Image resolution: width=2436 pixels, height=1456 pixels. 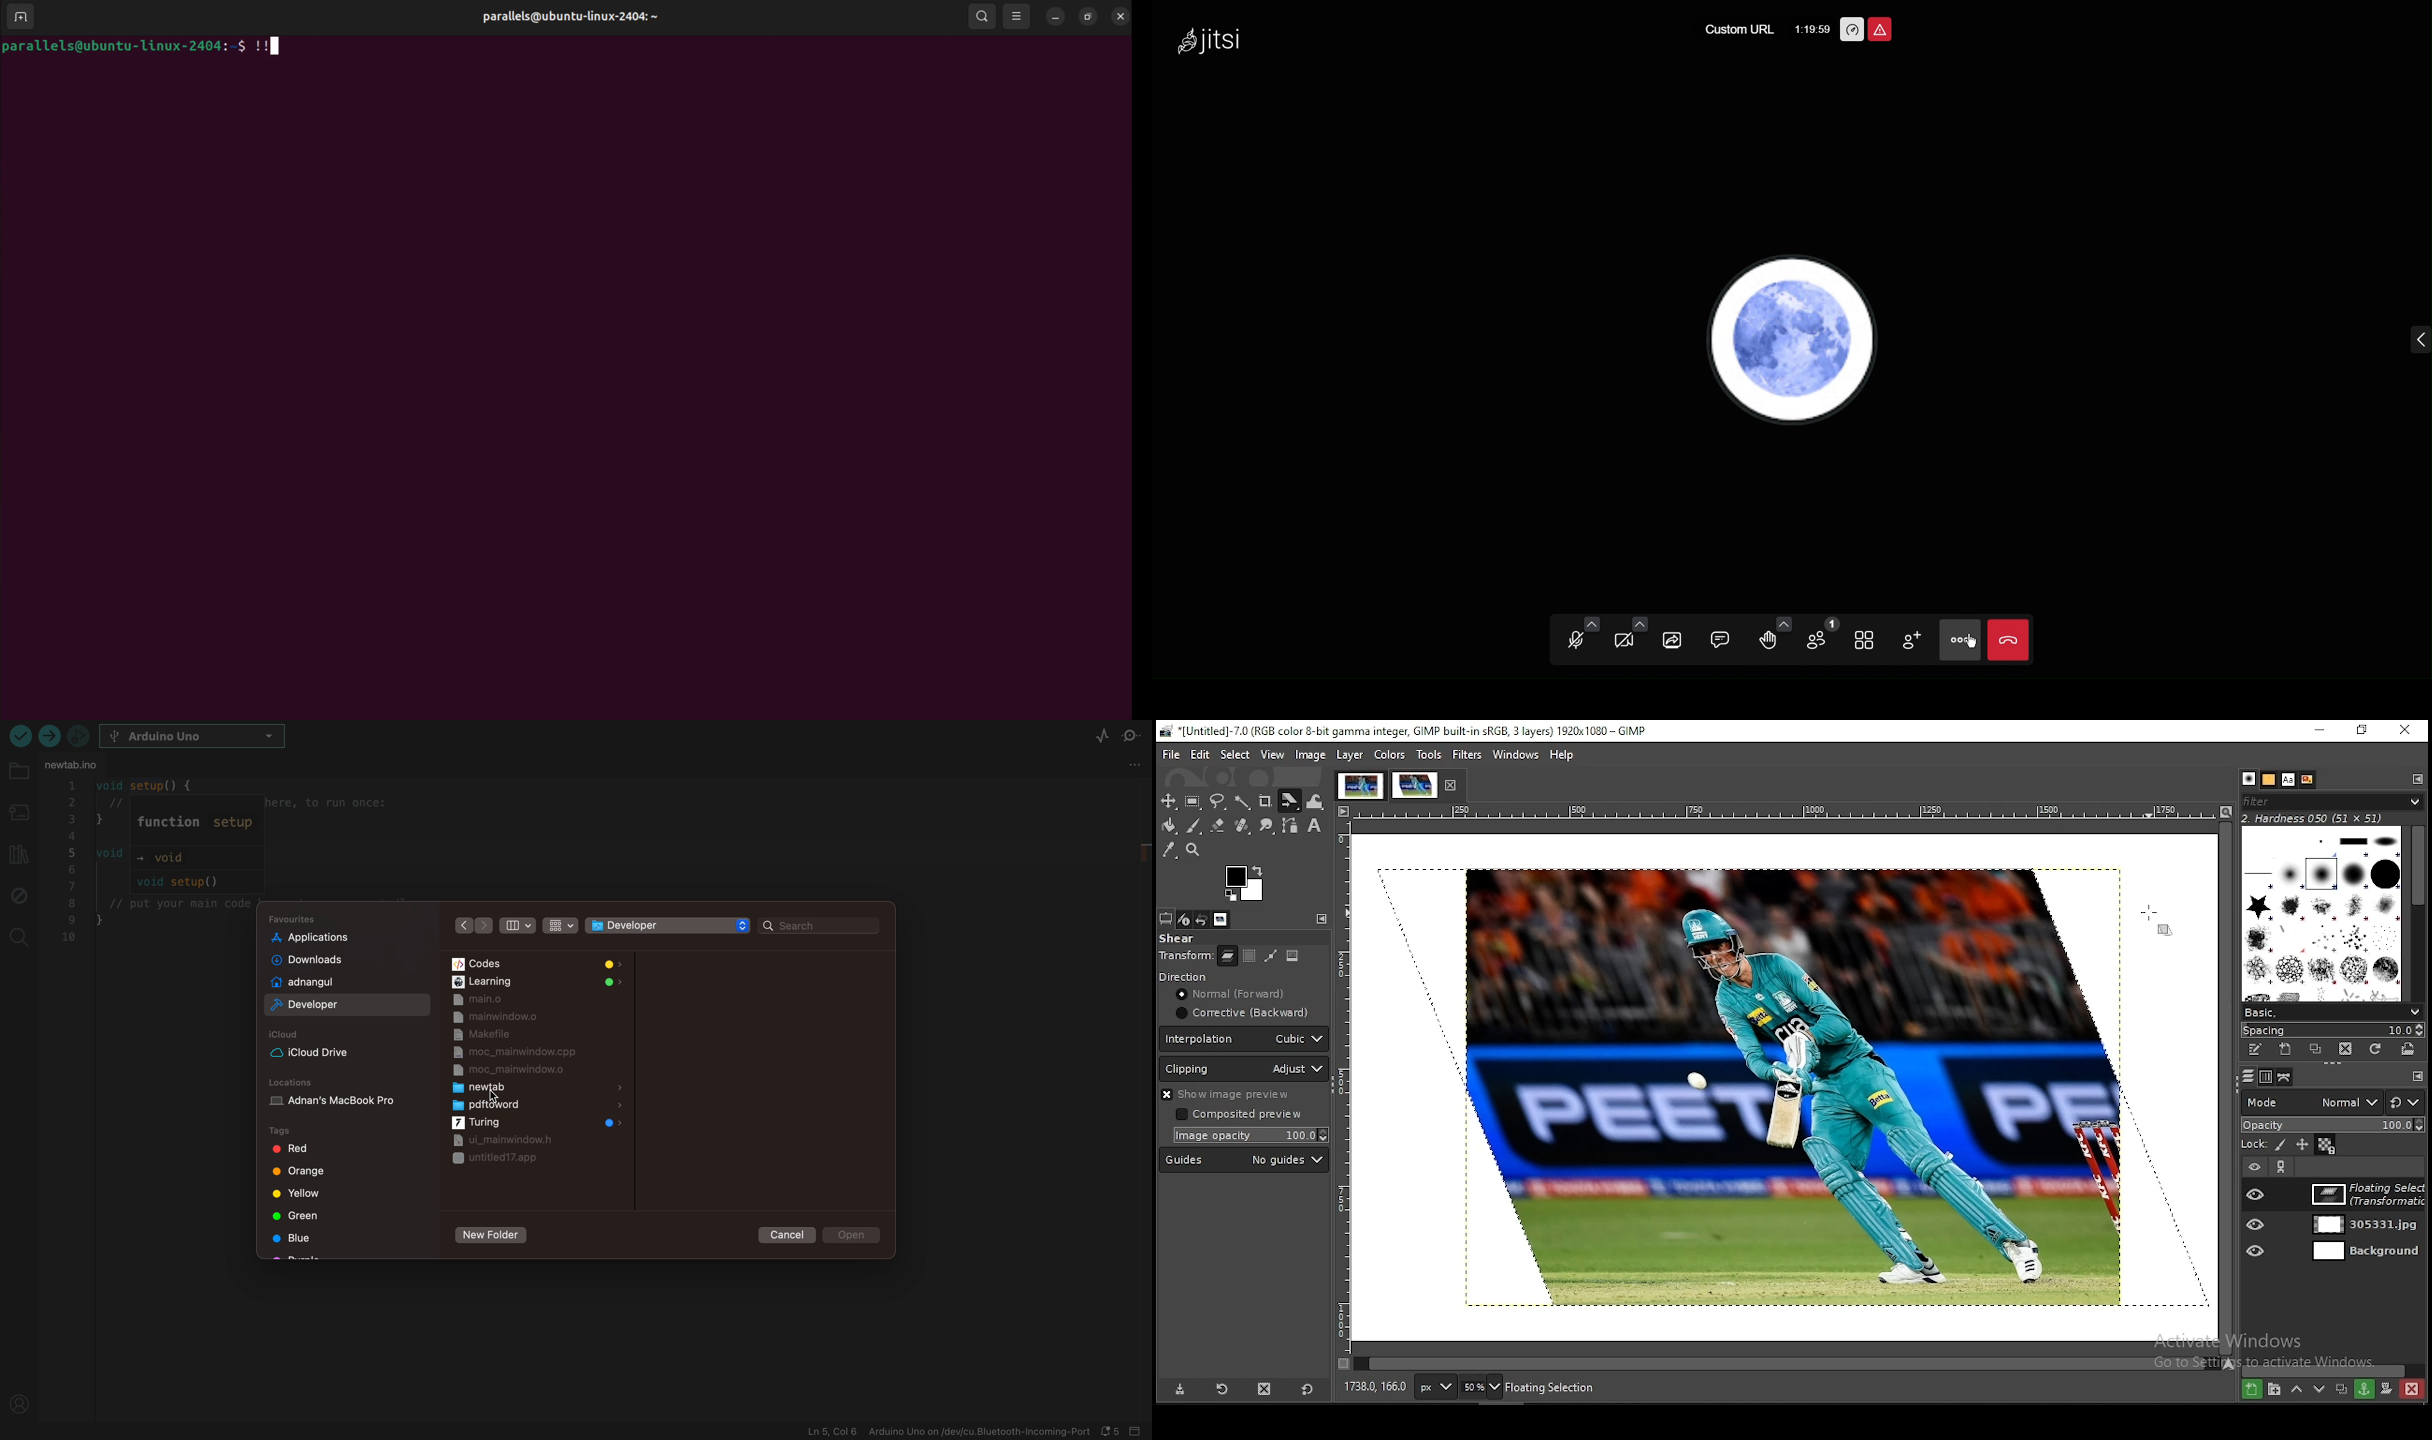 I want to click on Performance, so click(x=1852, y=29).